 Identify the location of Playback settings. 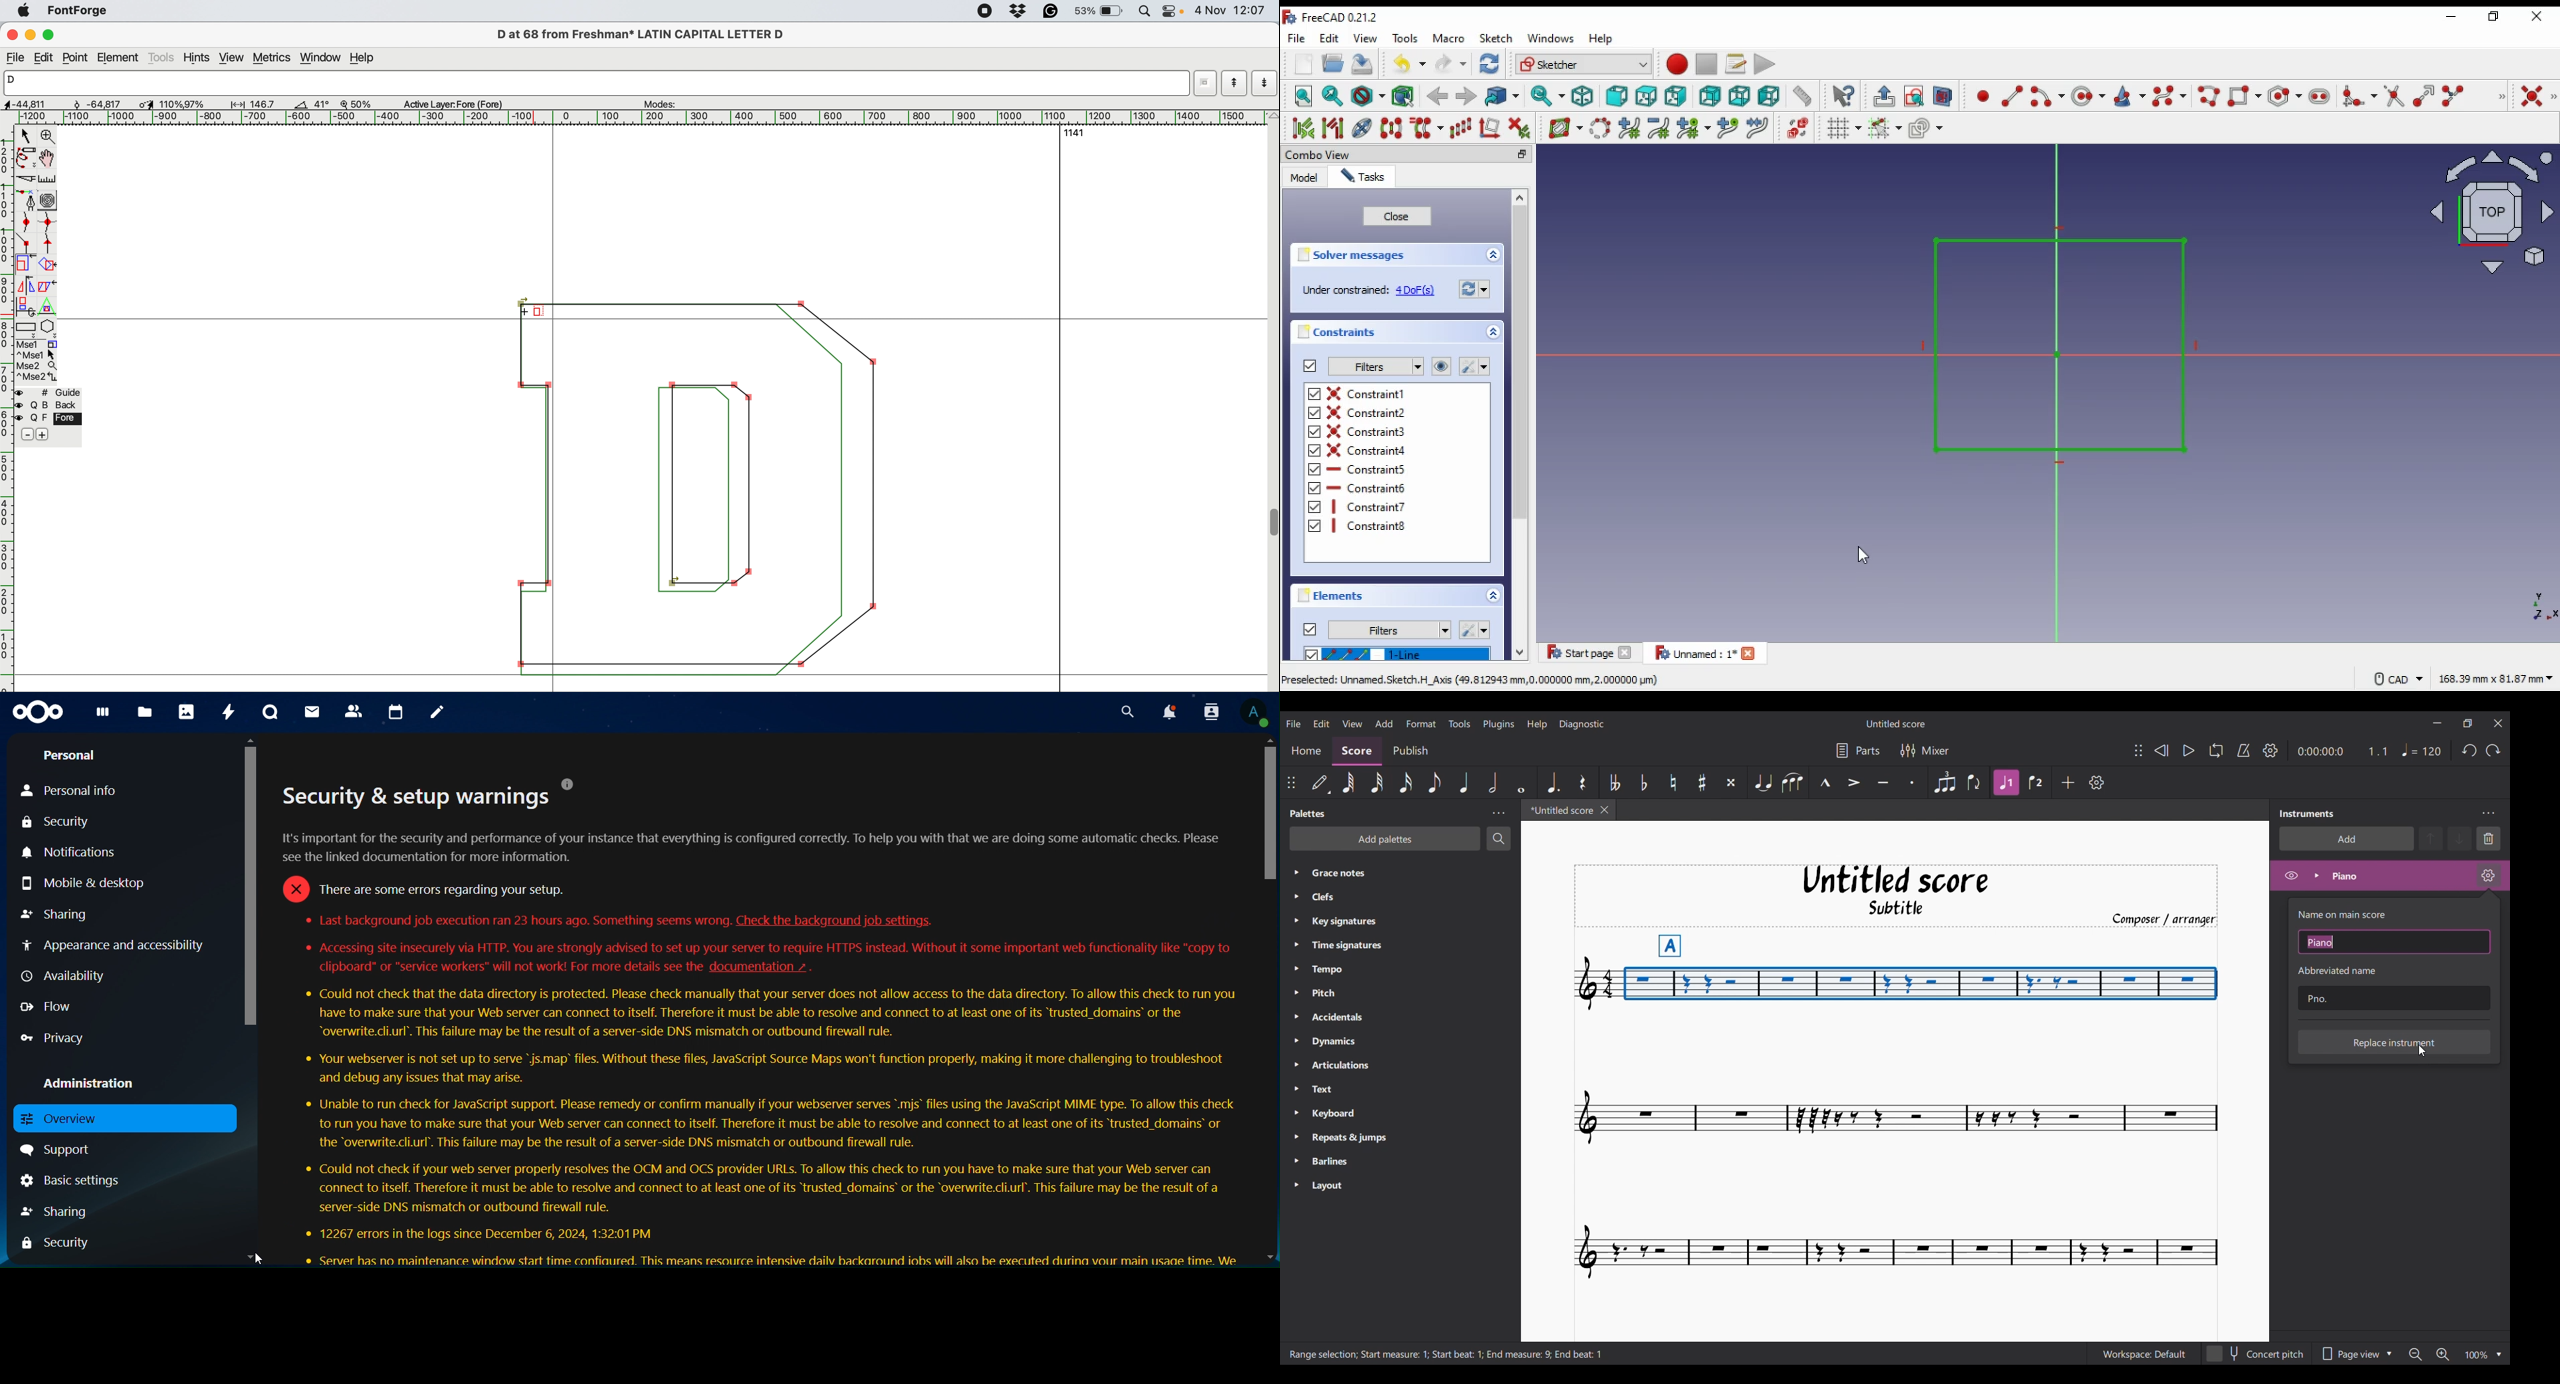
(2271, 750).